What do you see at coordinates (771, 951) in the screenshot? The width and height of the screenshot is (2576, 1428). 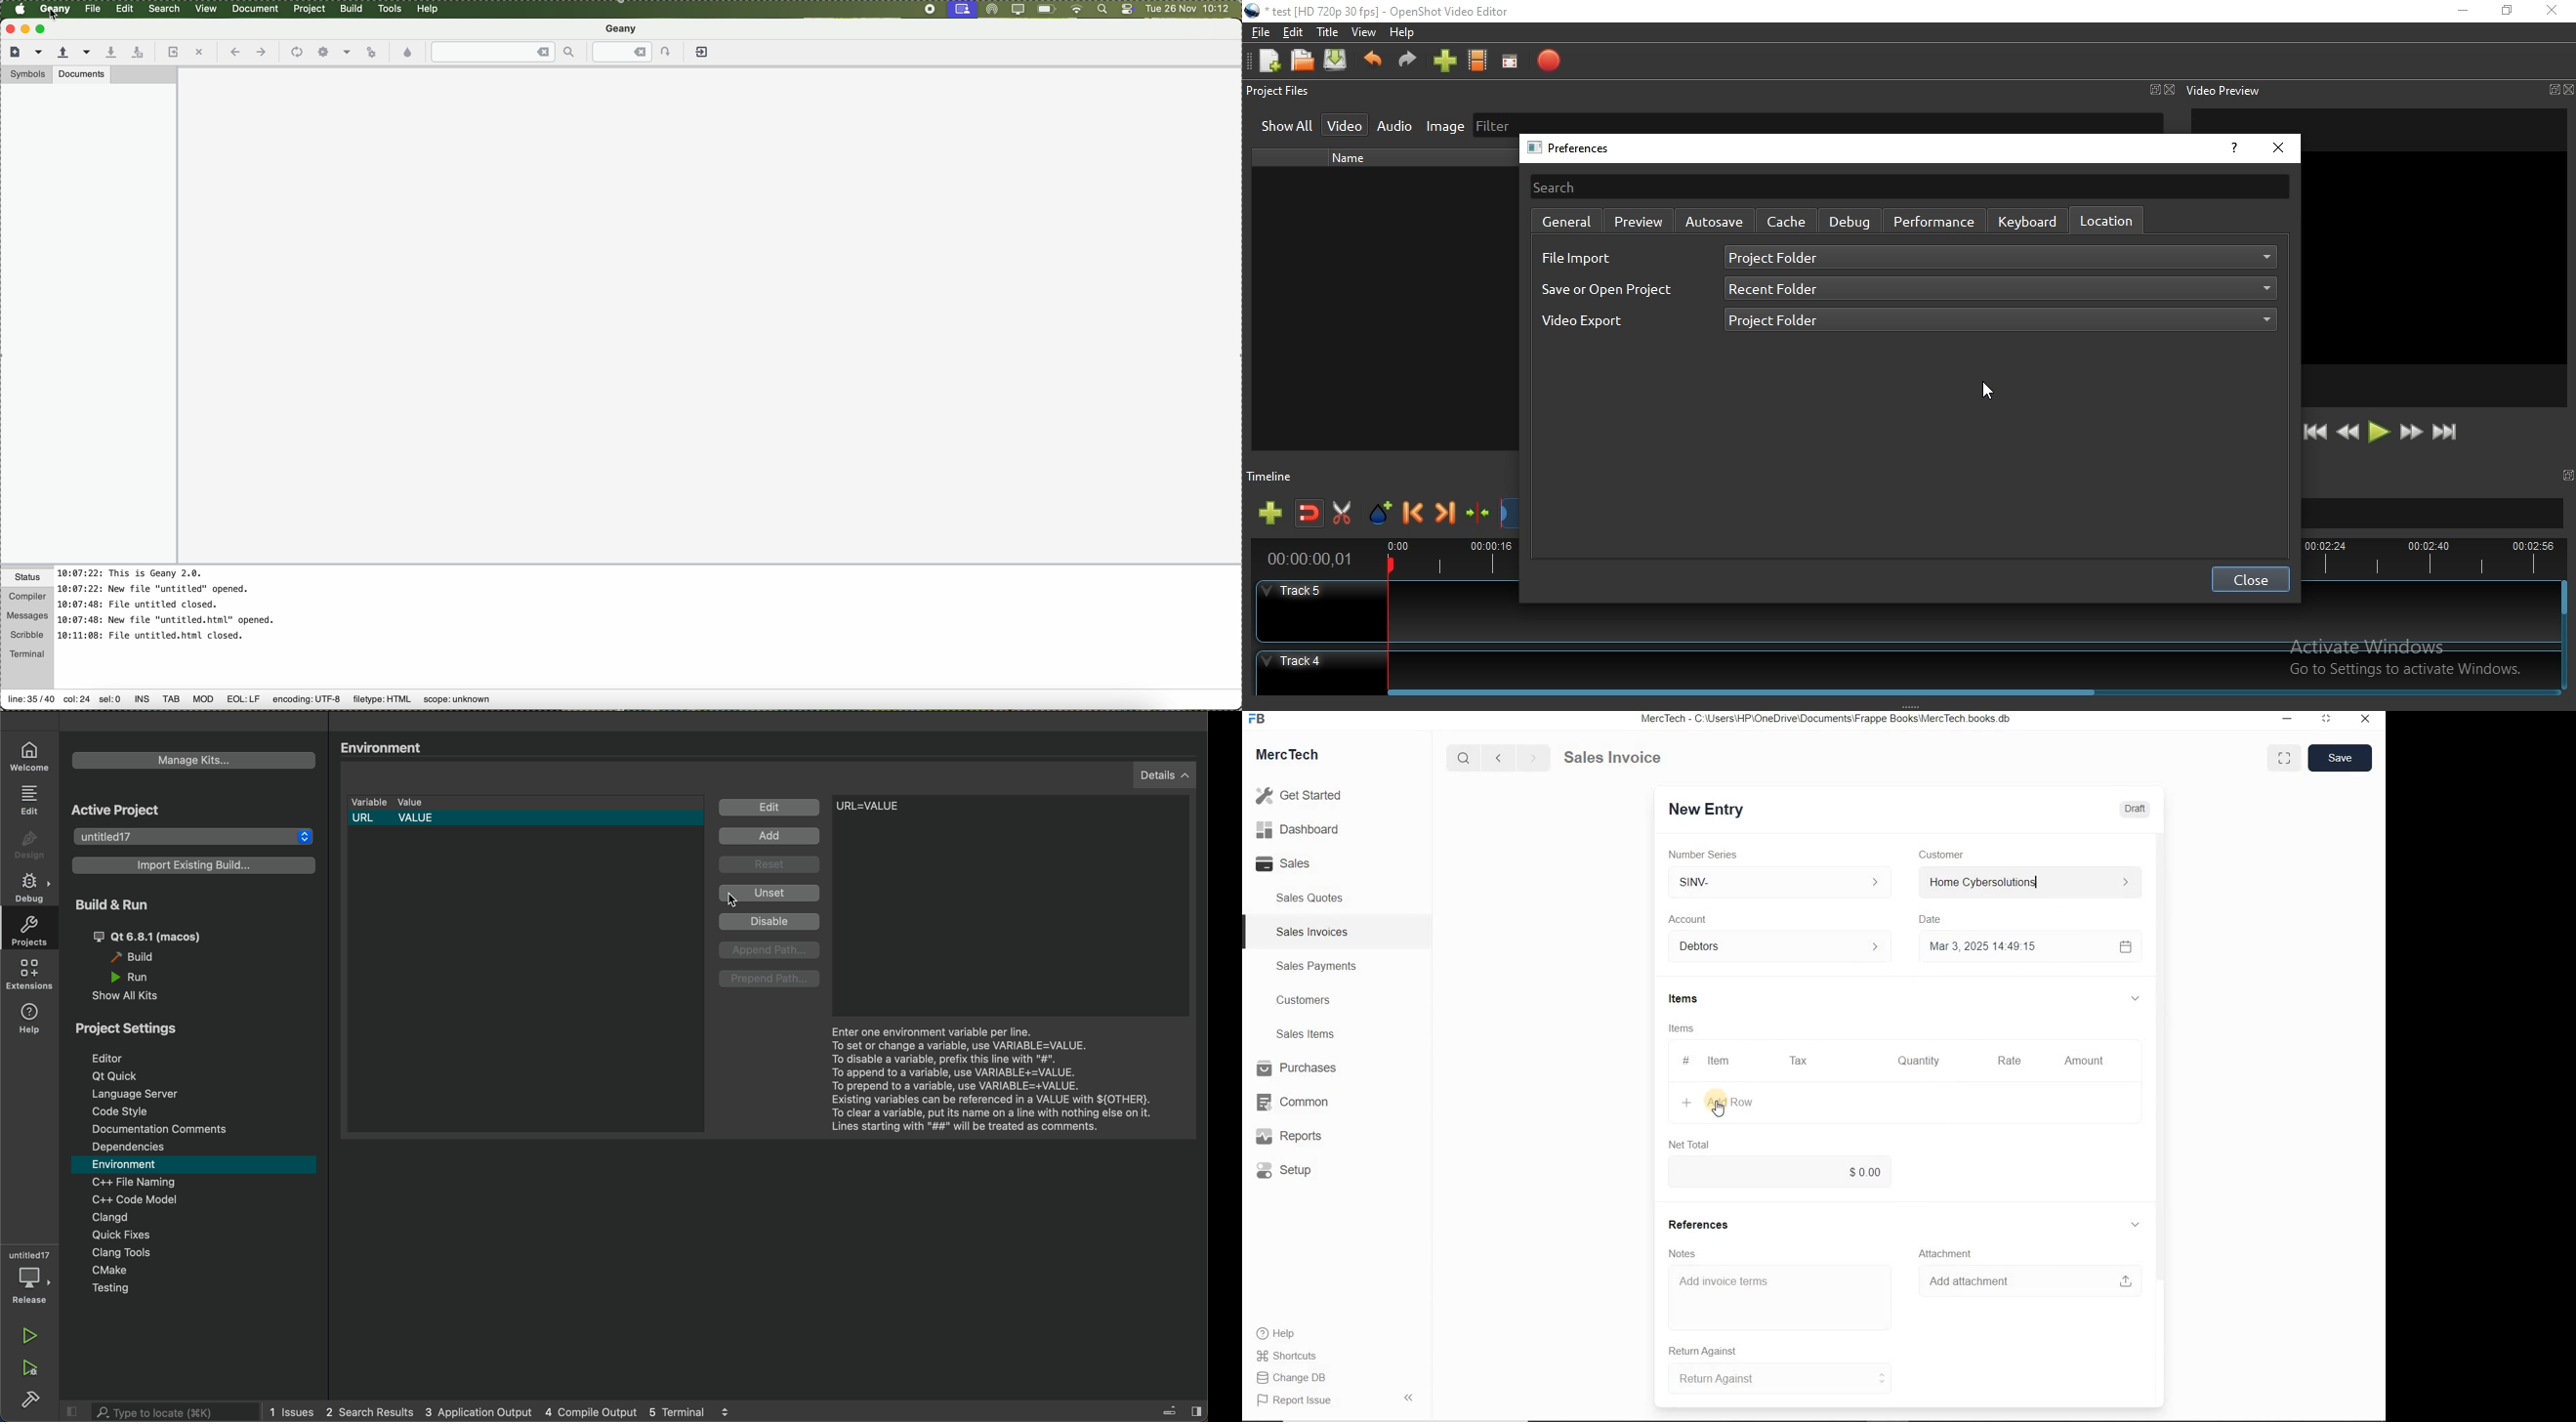 I see `append path` at bounding box center [771, 951].